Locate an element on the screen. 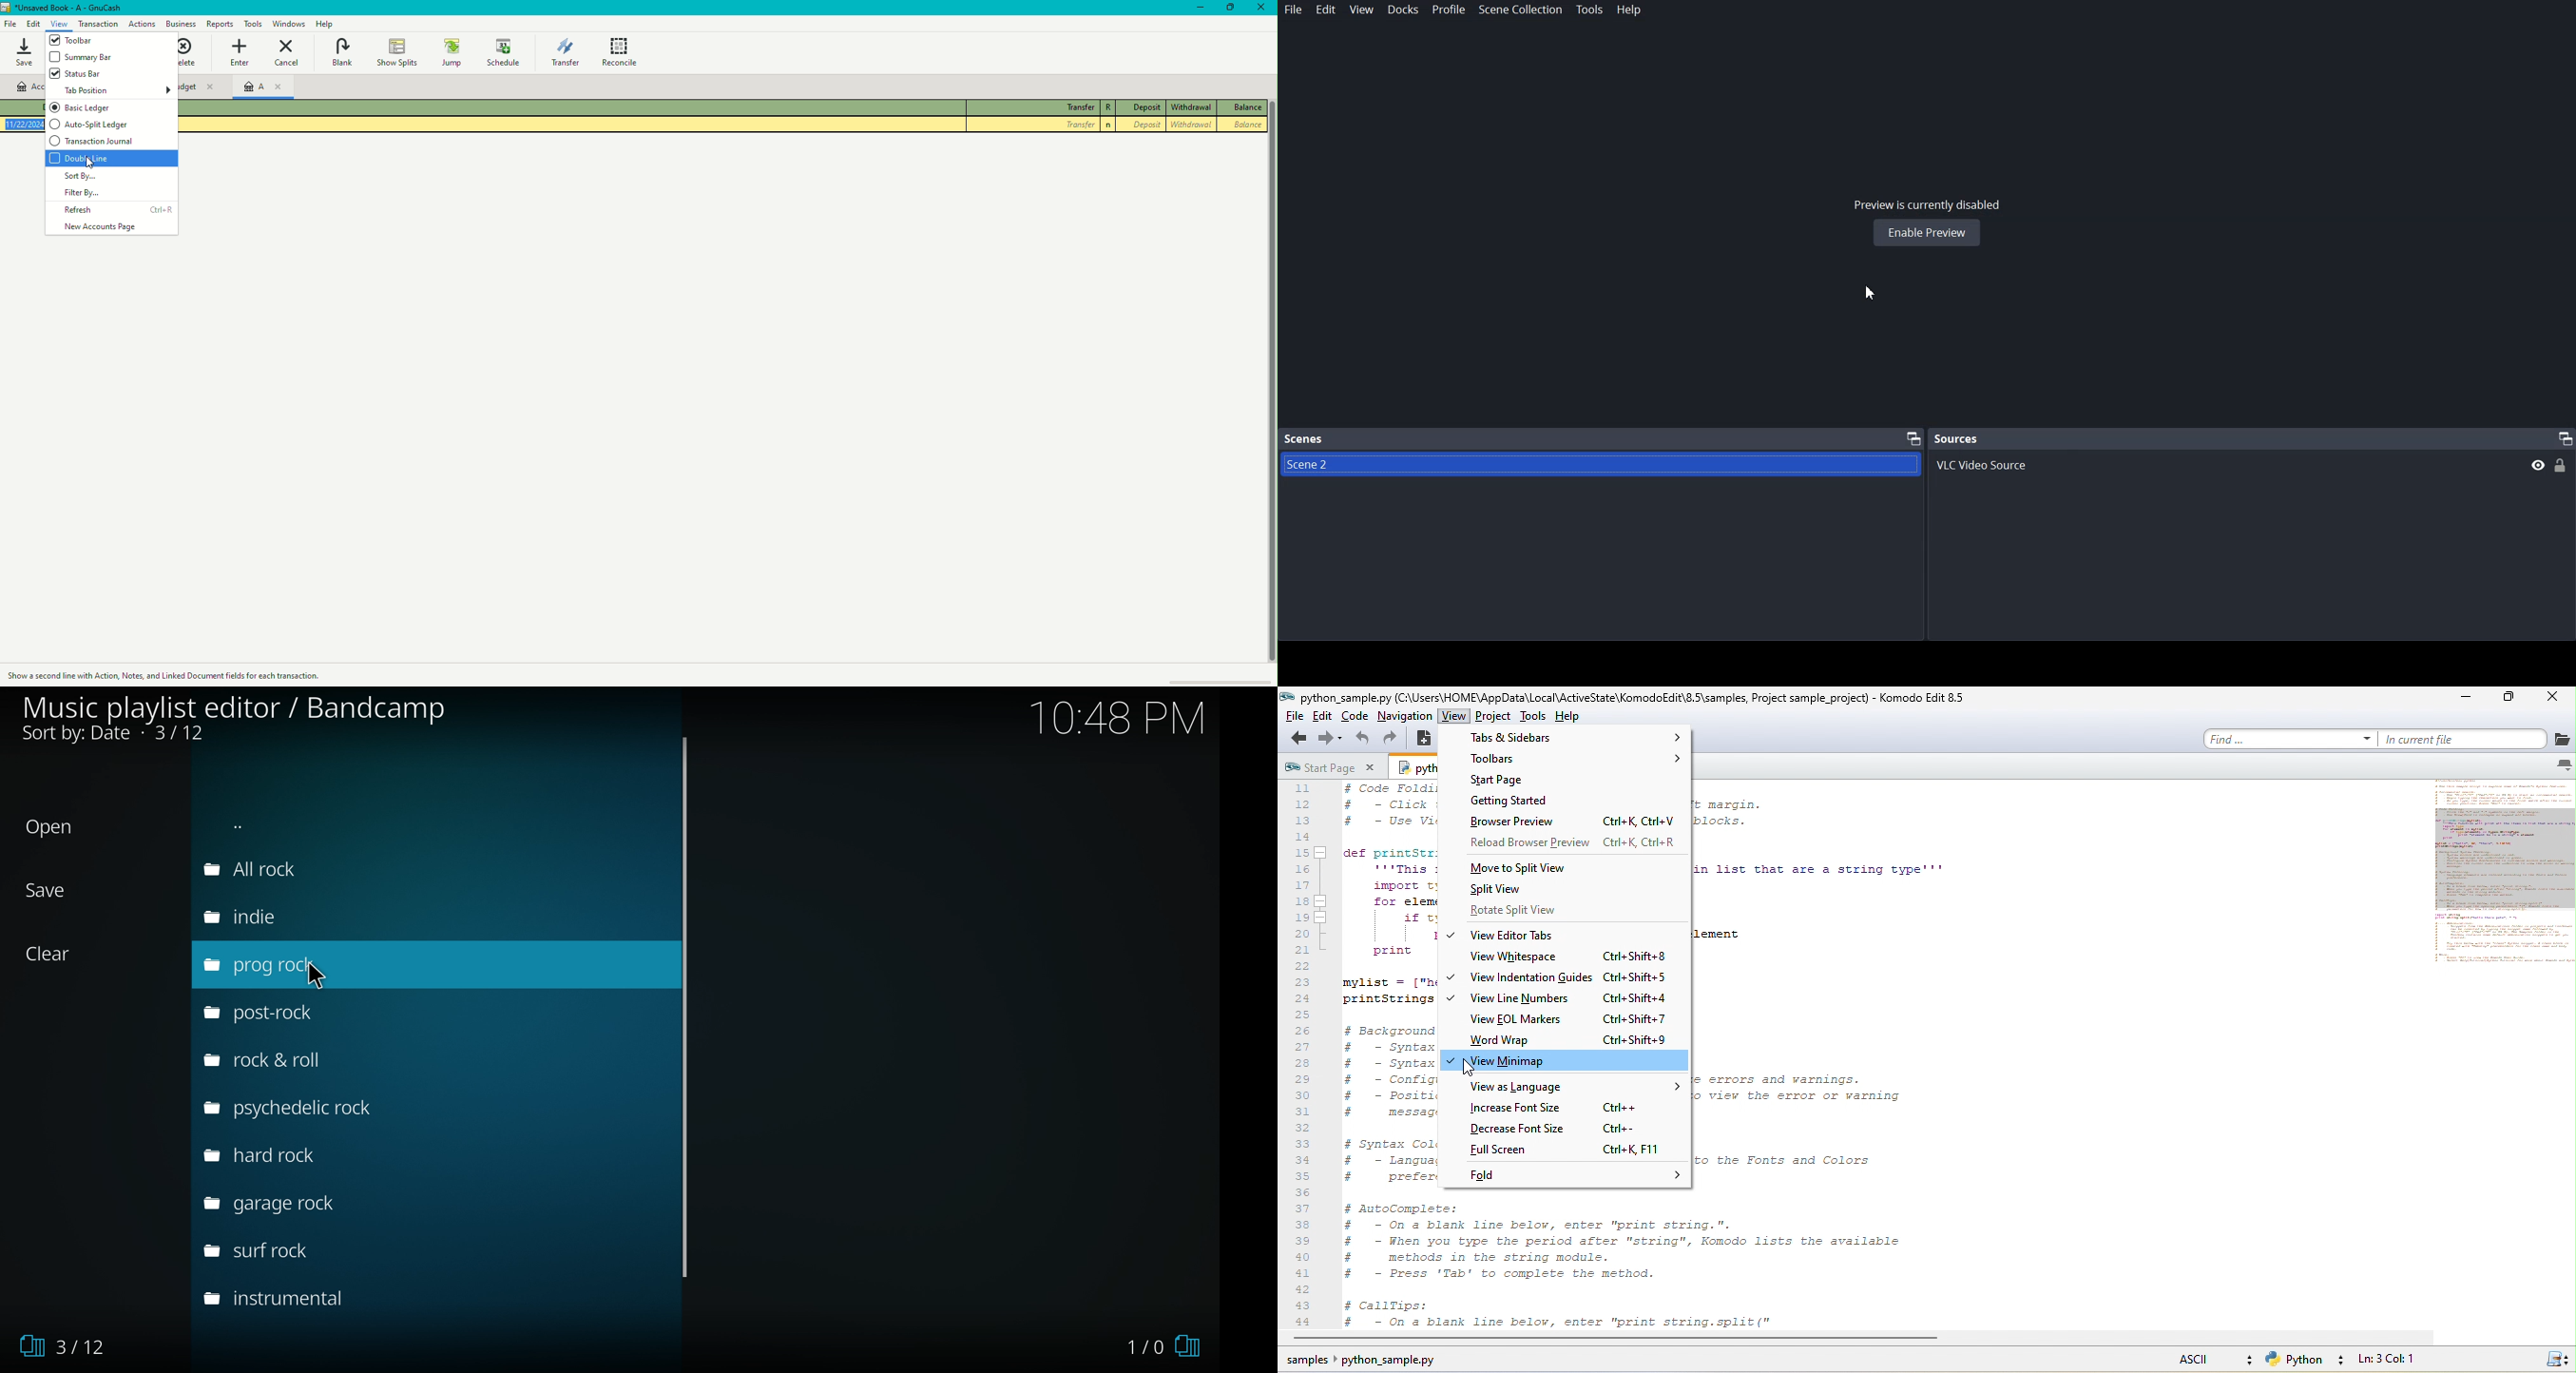 The width and height of the screenshot is (2576, 1400). indie is located at coordinates (271, 917).